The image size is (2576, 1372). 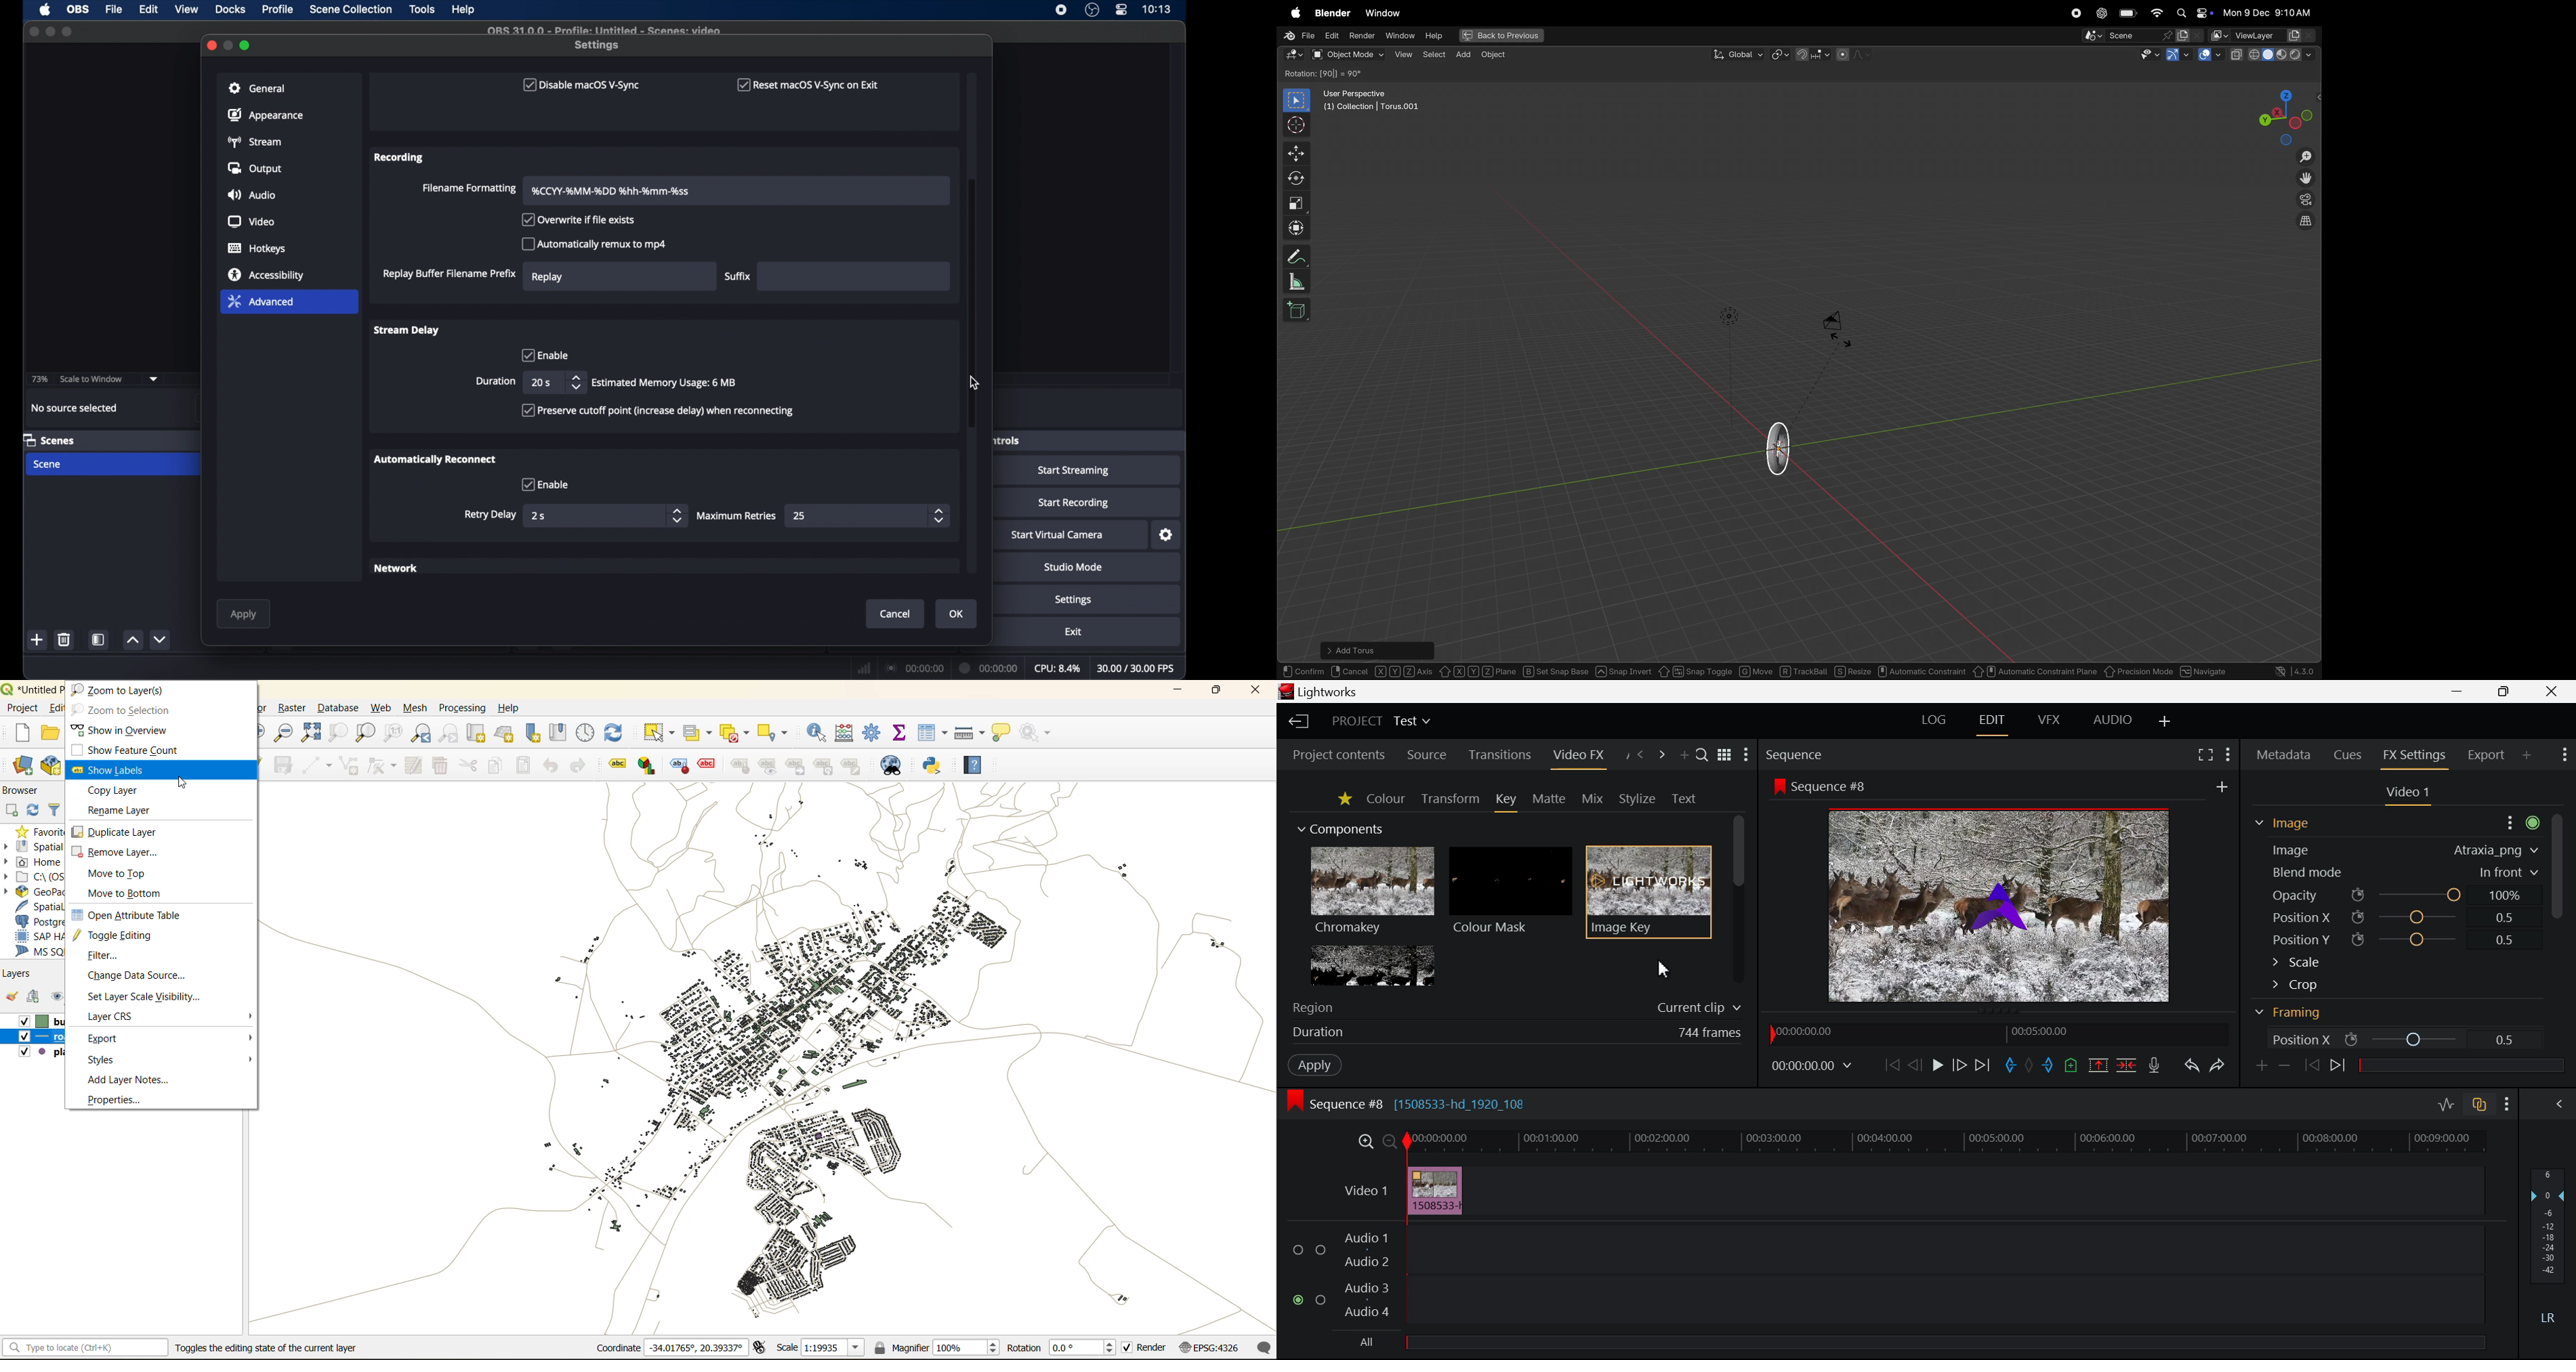 I want to click on start recording, so click(x=1075, y=503).